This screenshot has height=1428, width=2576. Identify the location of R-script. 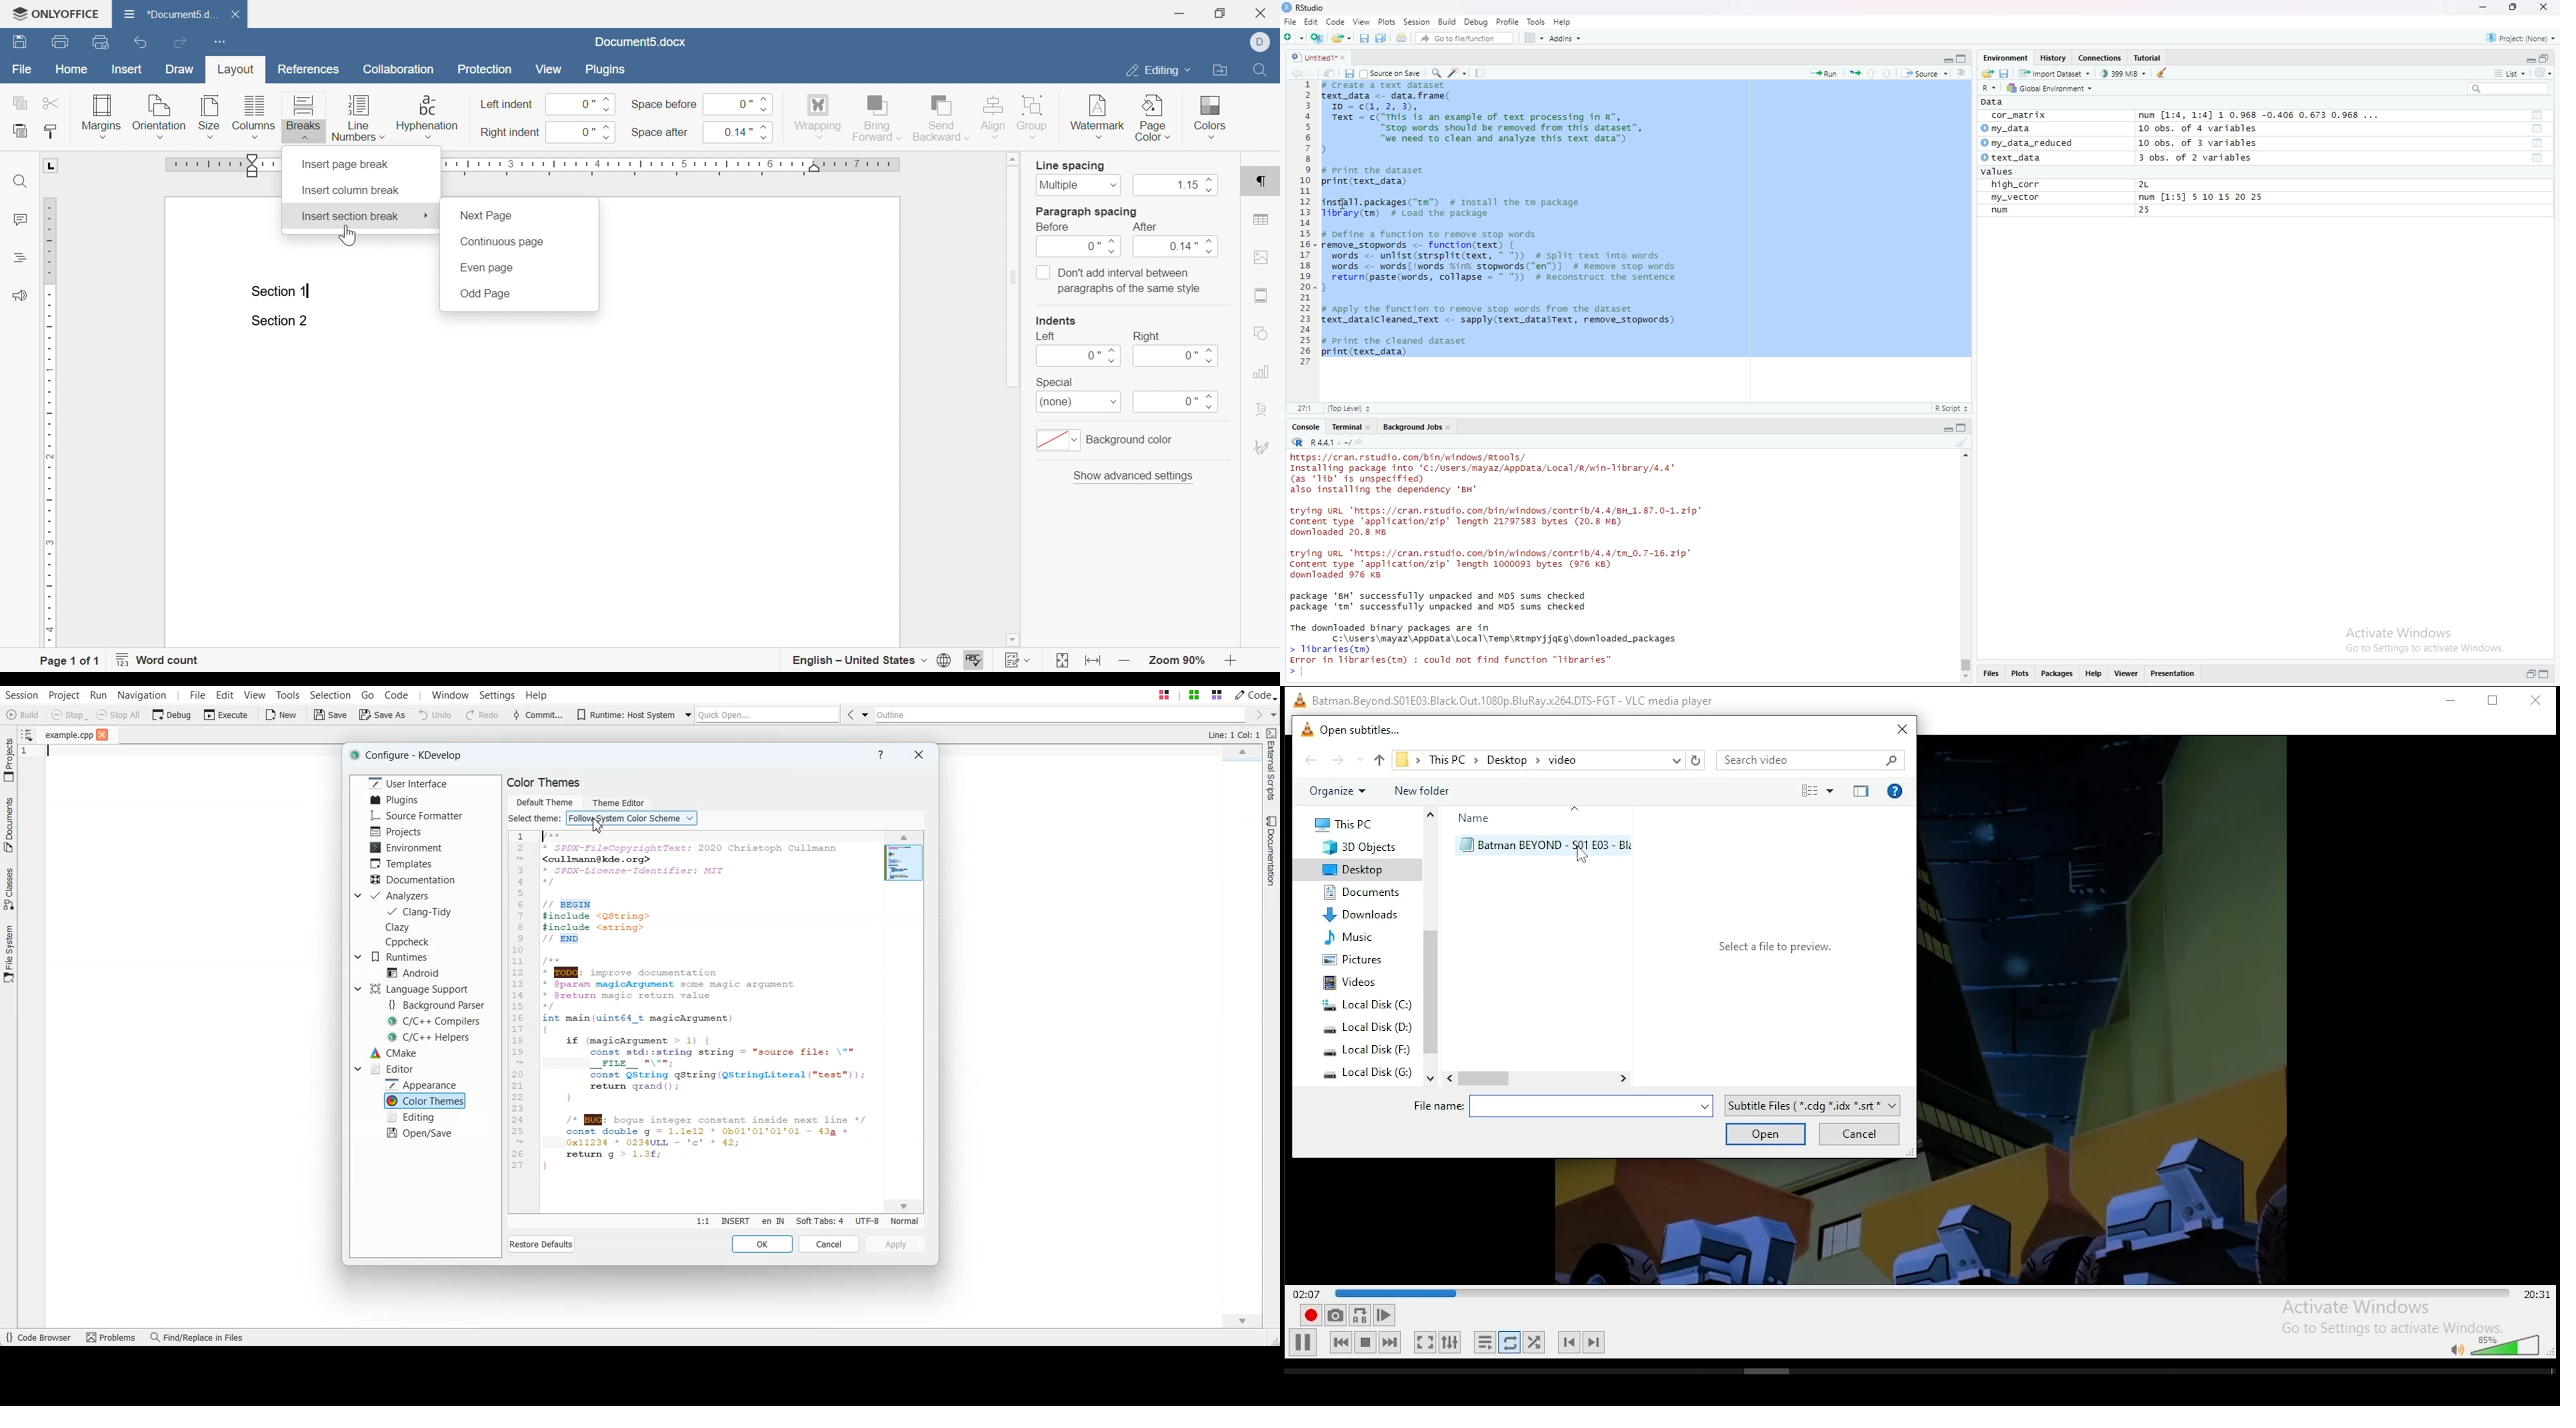
(1954, 408).